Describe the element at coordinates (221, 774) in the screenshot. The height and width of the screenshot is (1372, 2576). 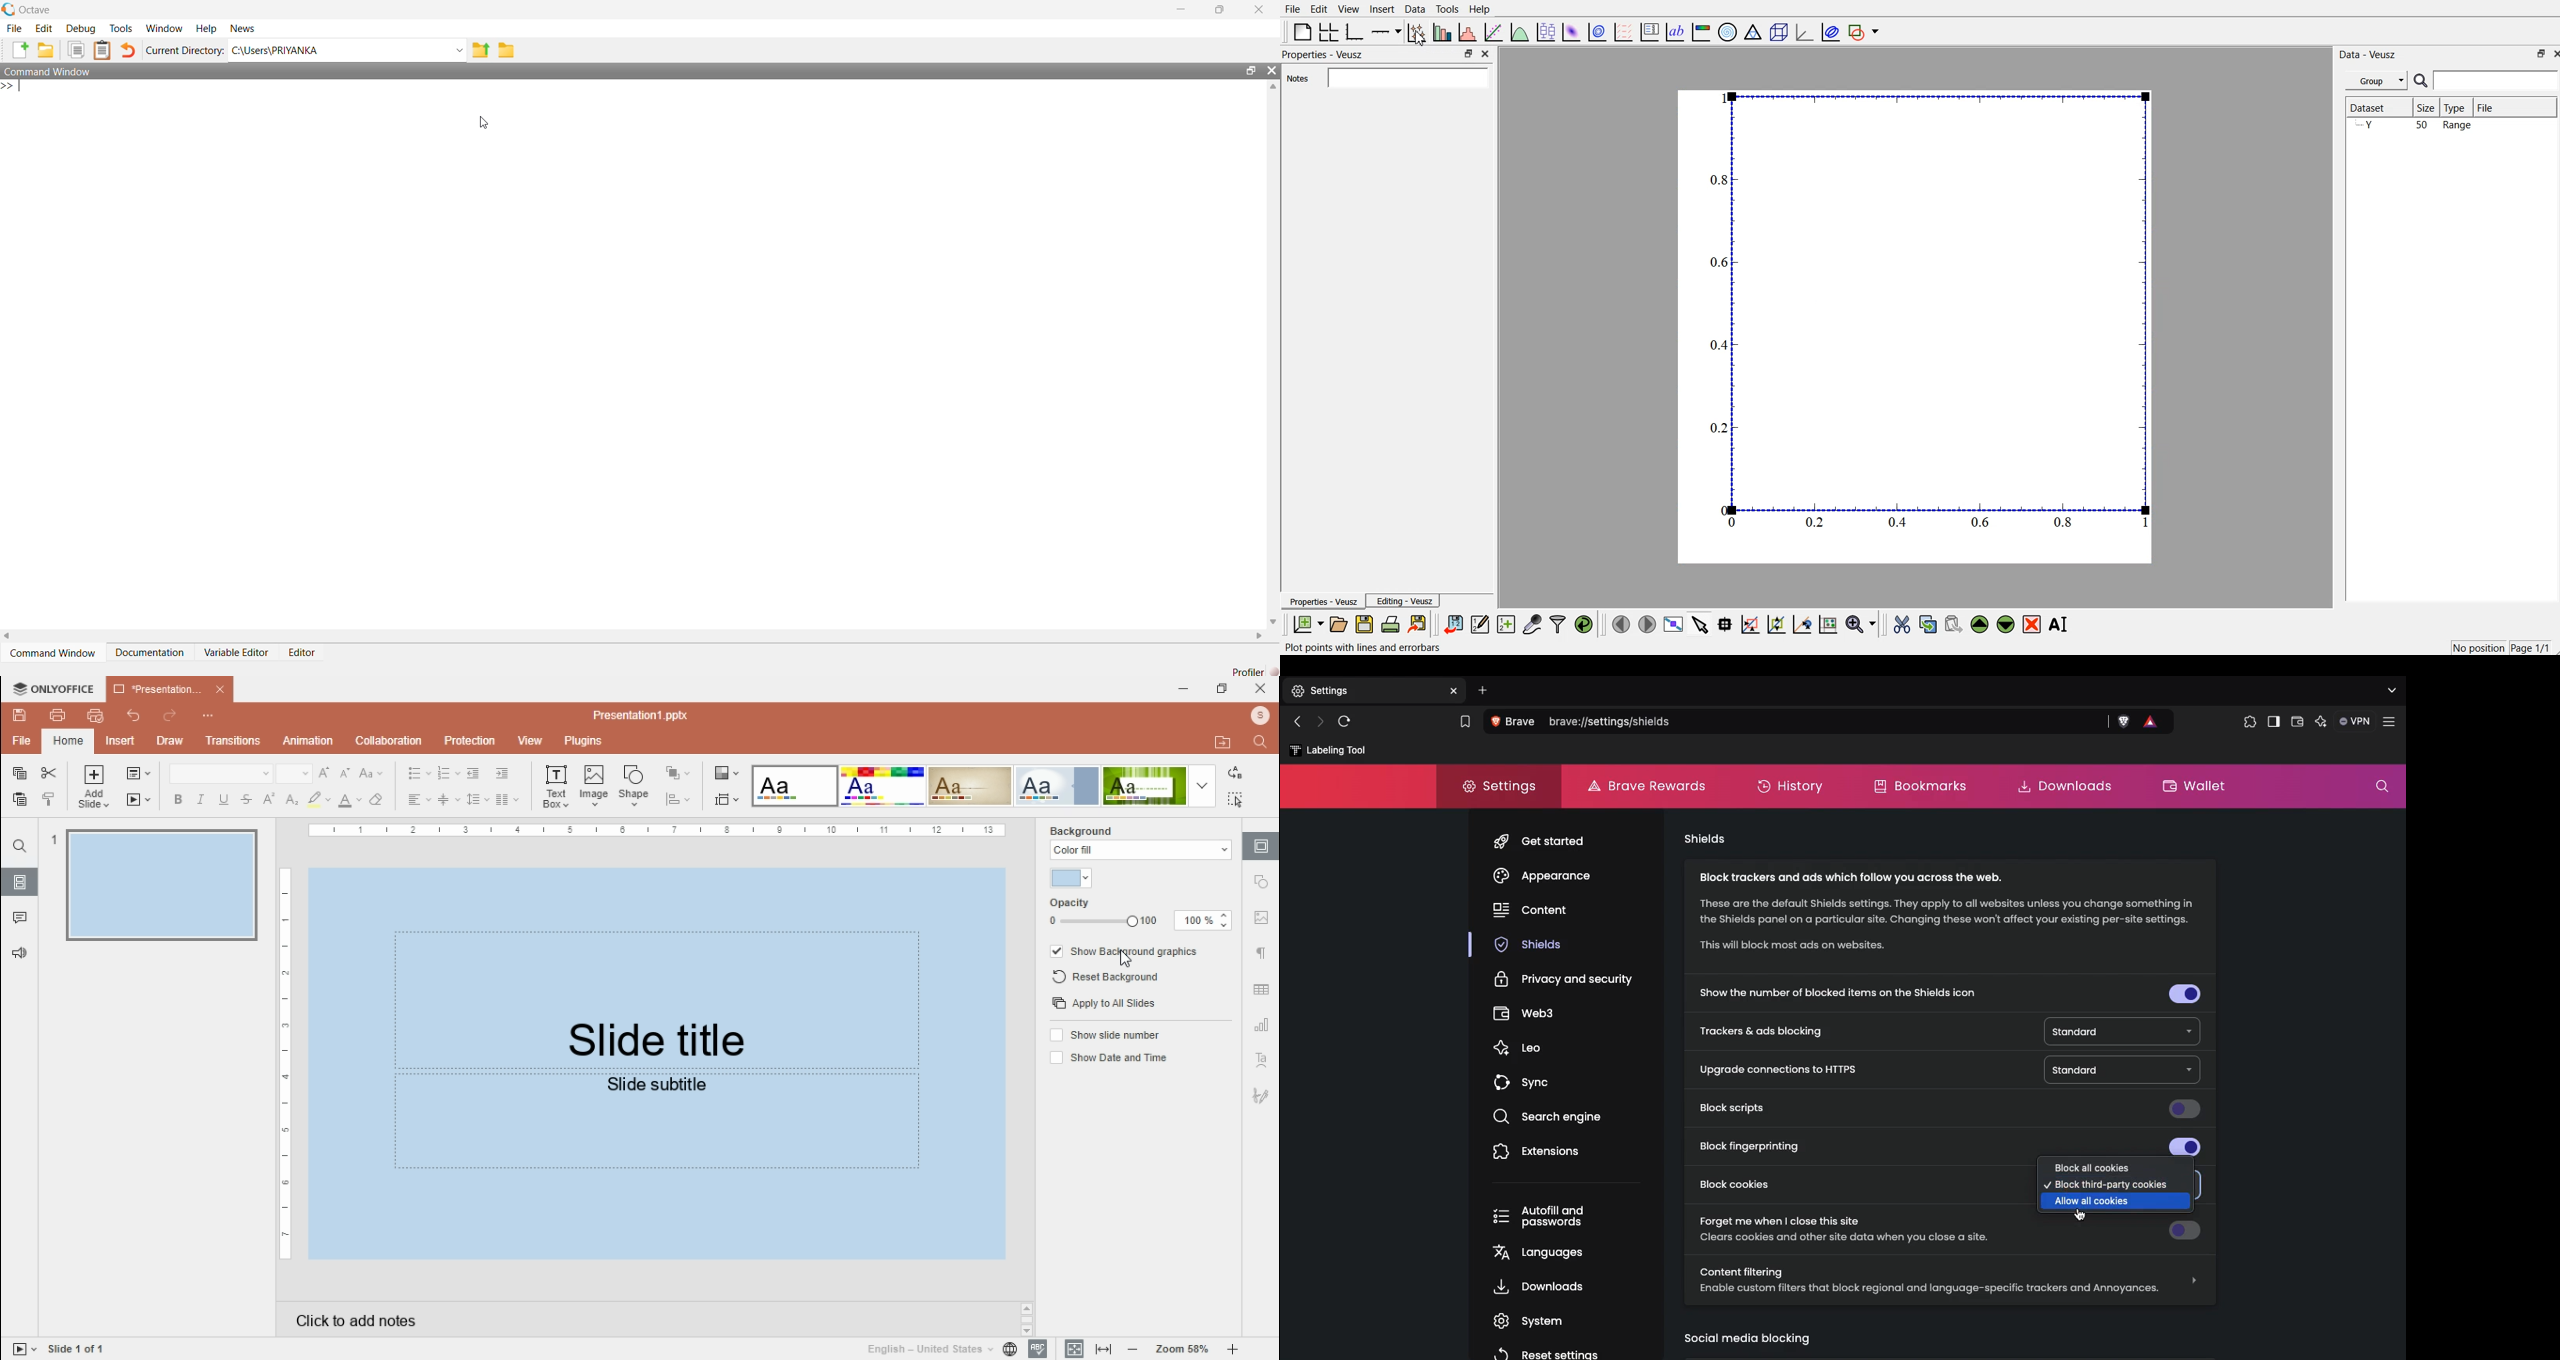
I see `font` at that location.